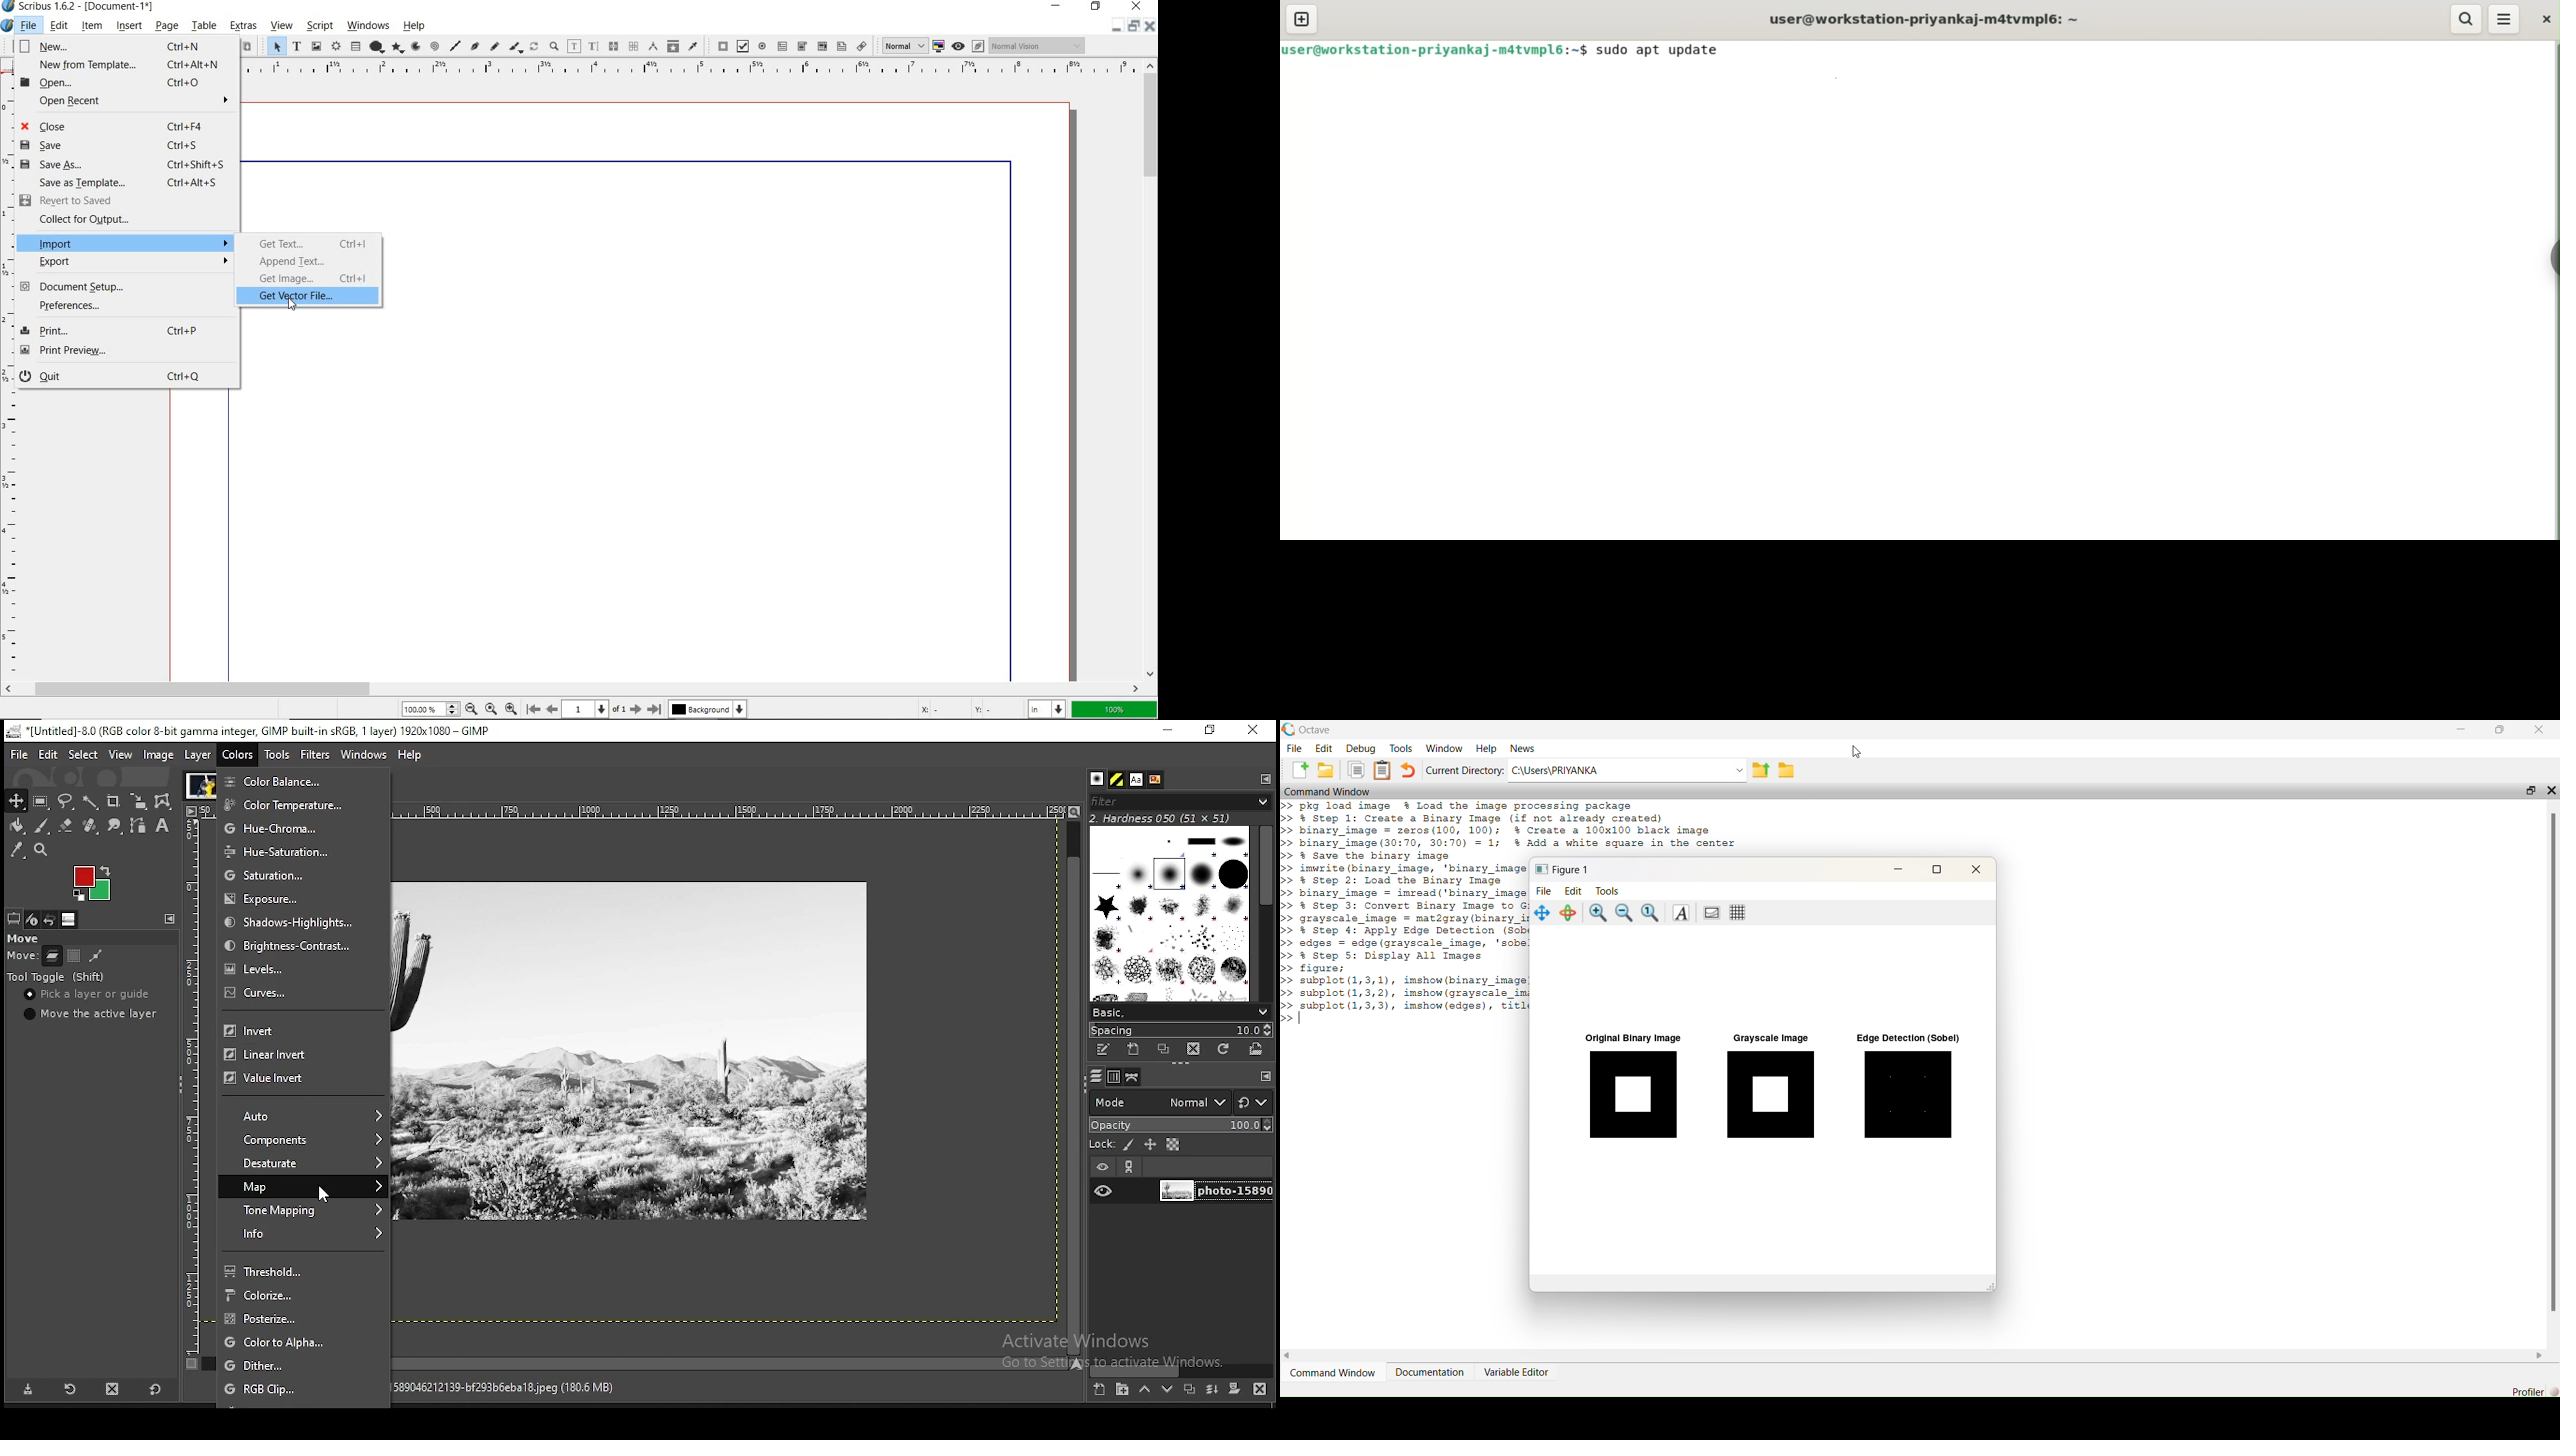 Image resolution: width=2576 pixels, height=1456 pixels. Describe the element at coordinates (52, 920) in the screenshot. I see `undo history` at that location.